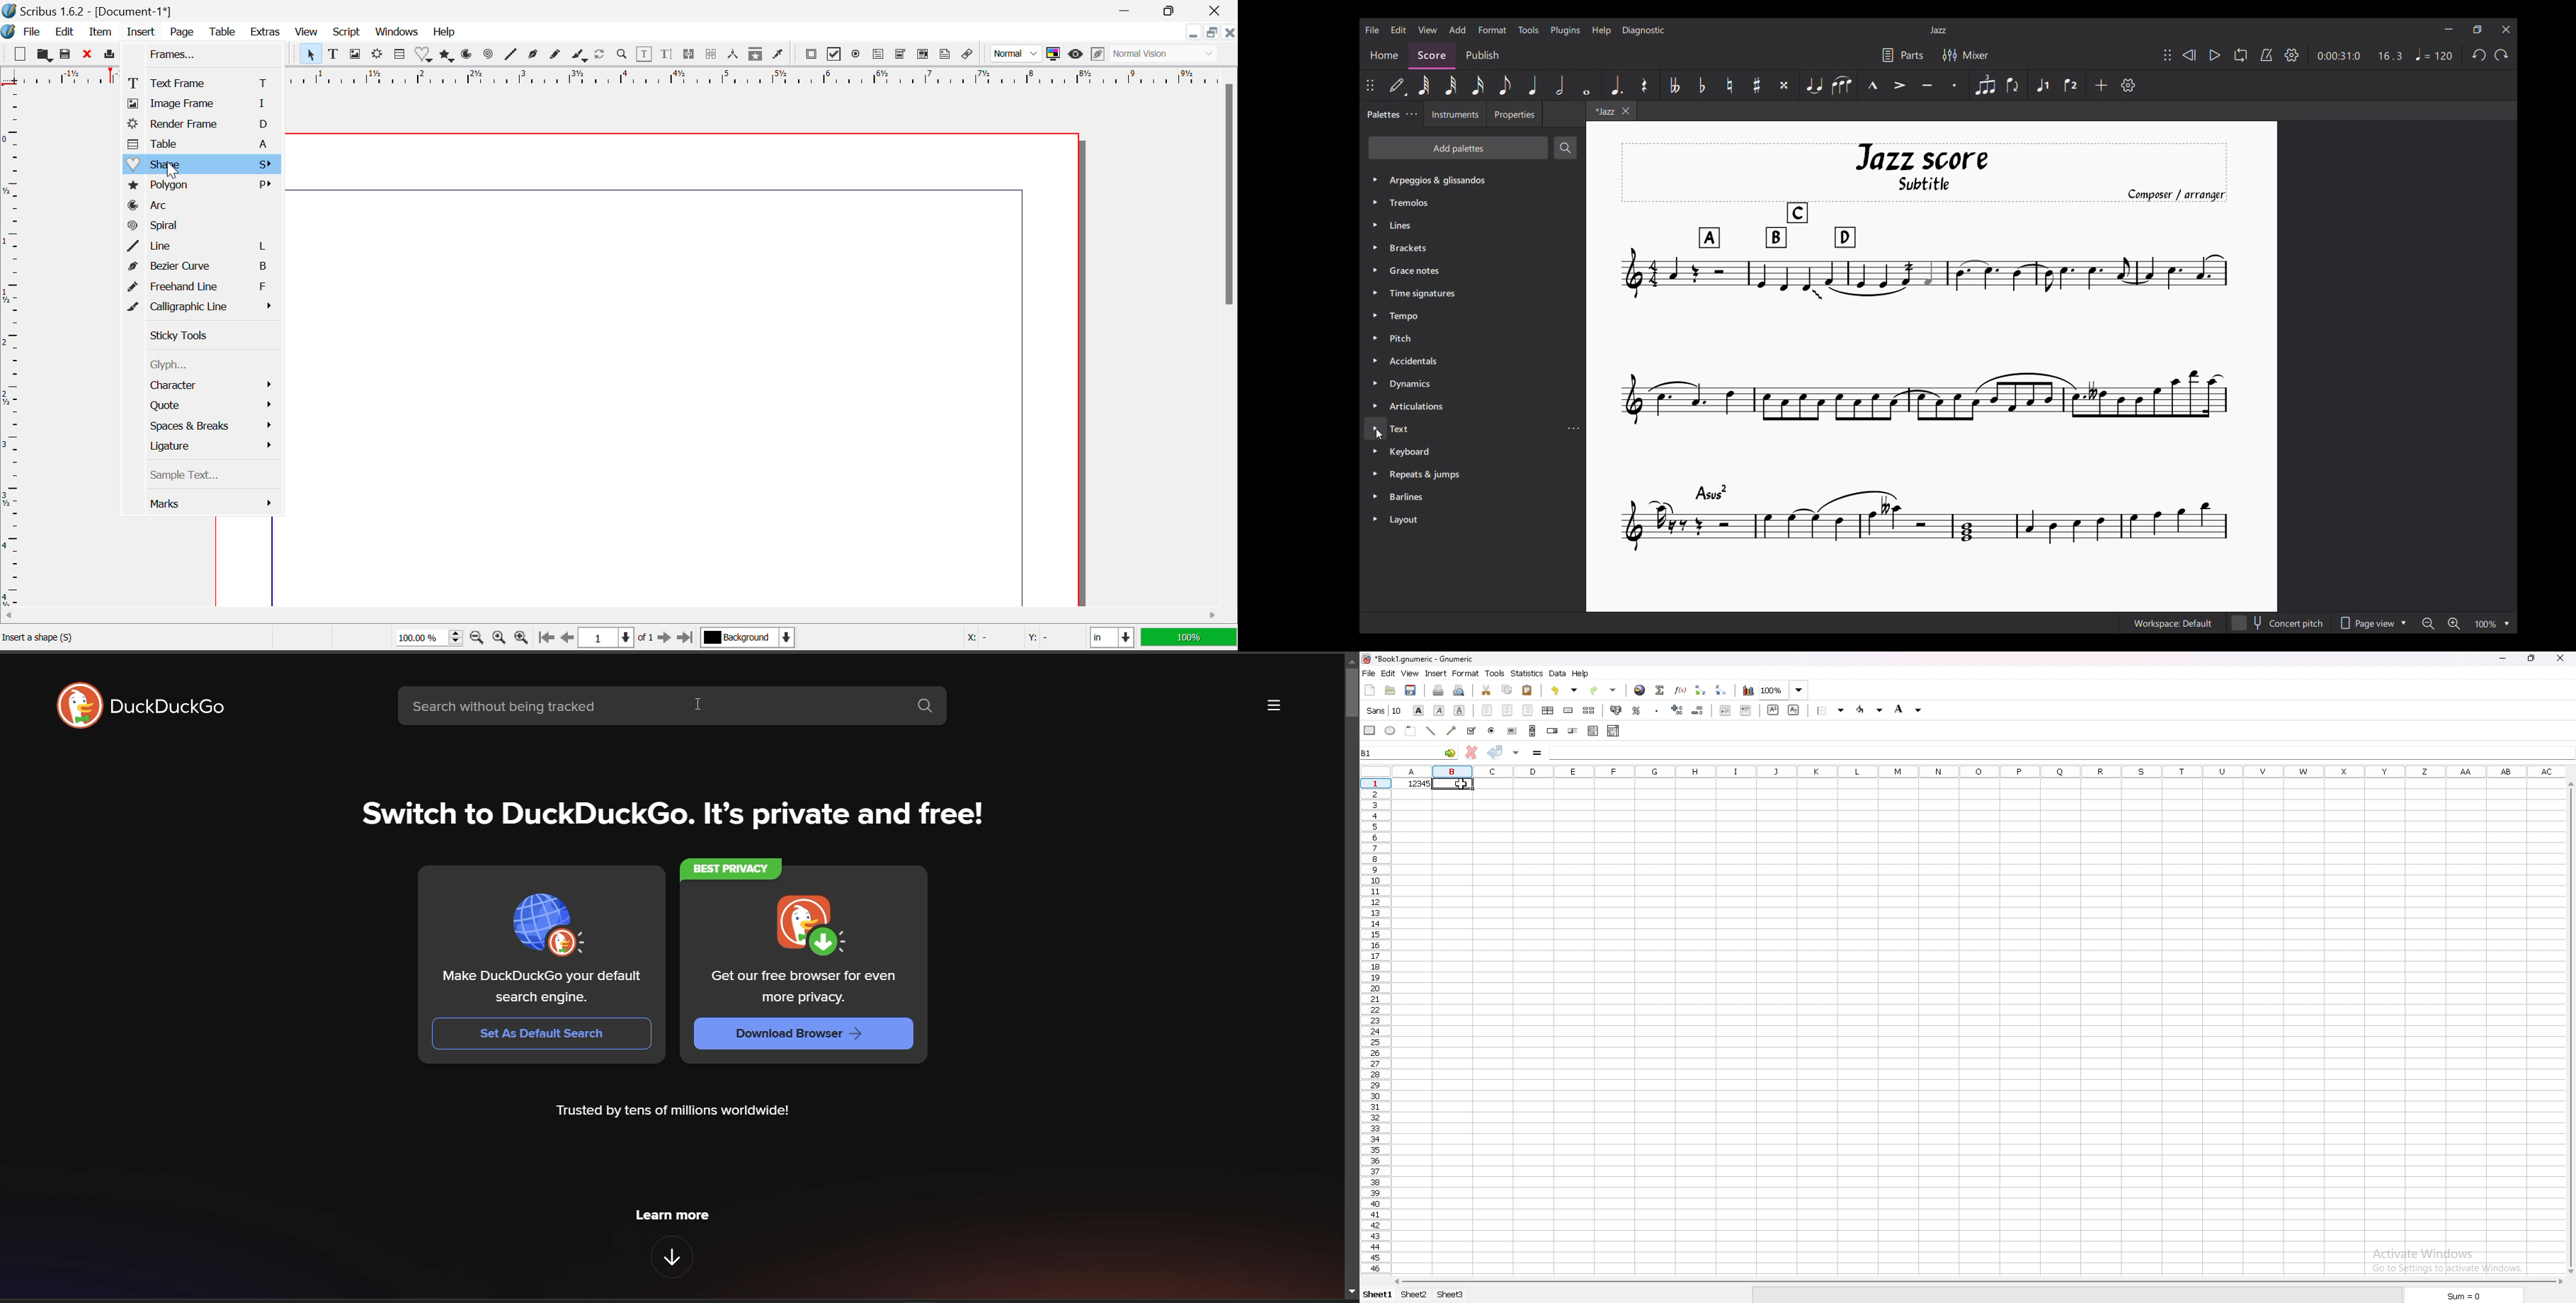  Describe the element at coordinates (713, 54) in the screenshot. I see `Delink Text Frames` at that location.